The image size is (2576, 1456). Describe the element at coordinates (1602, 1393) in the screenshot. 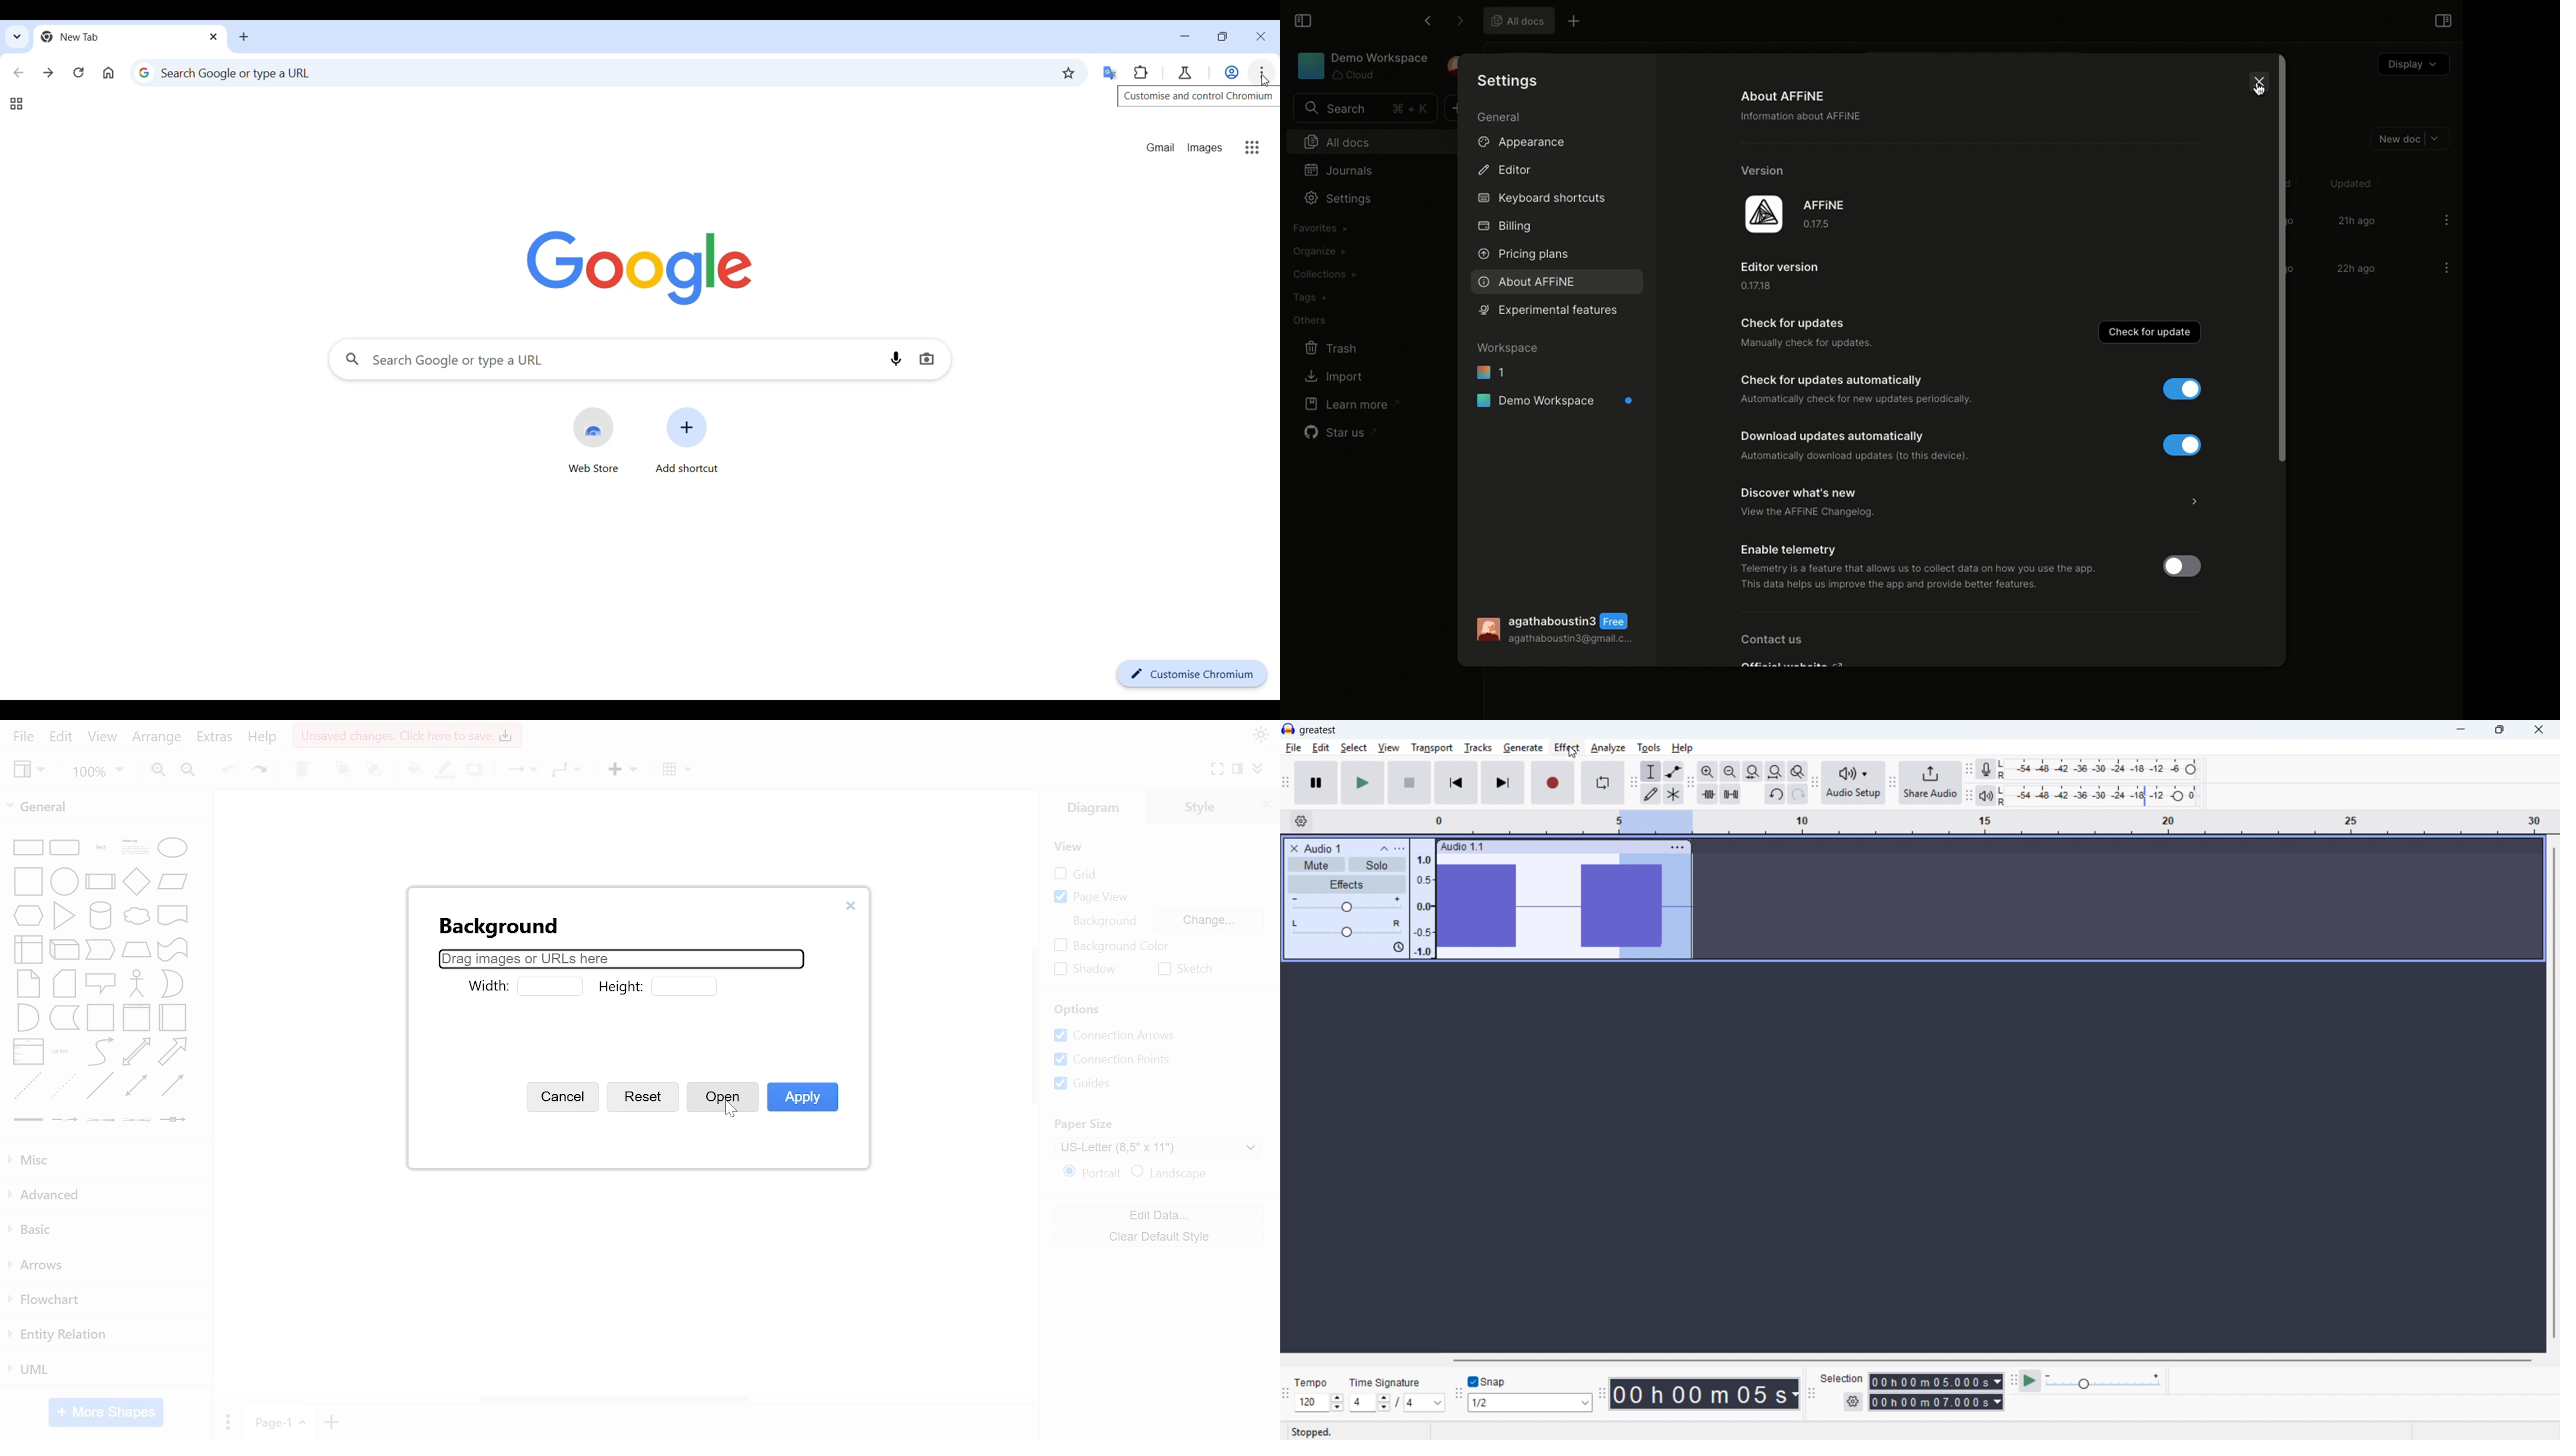

I see `Time toolbar ` at that location.